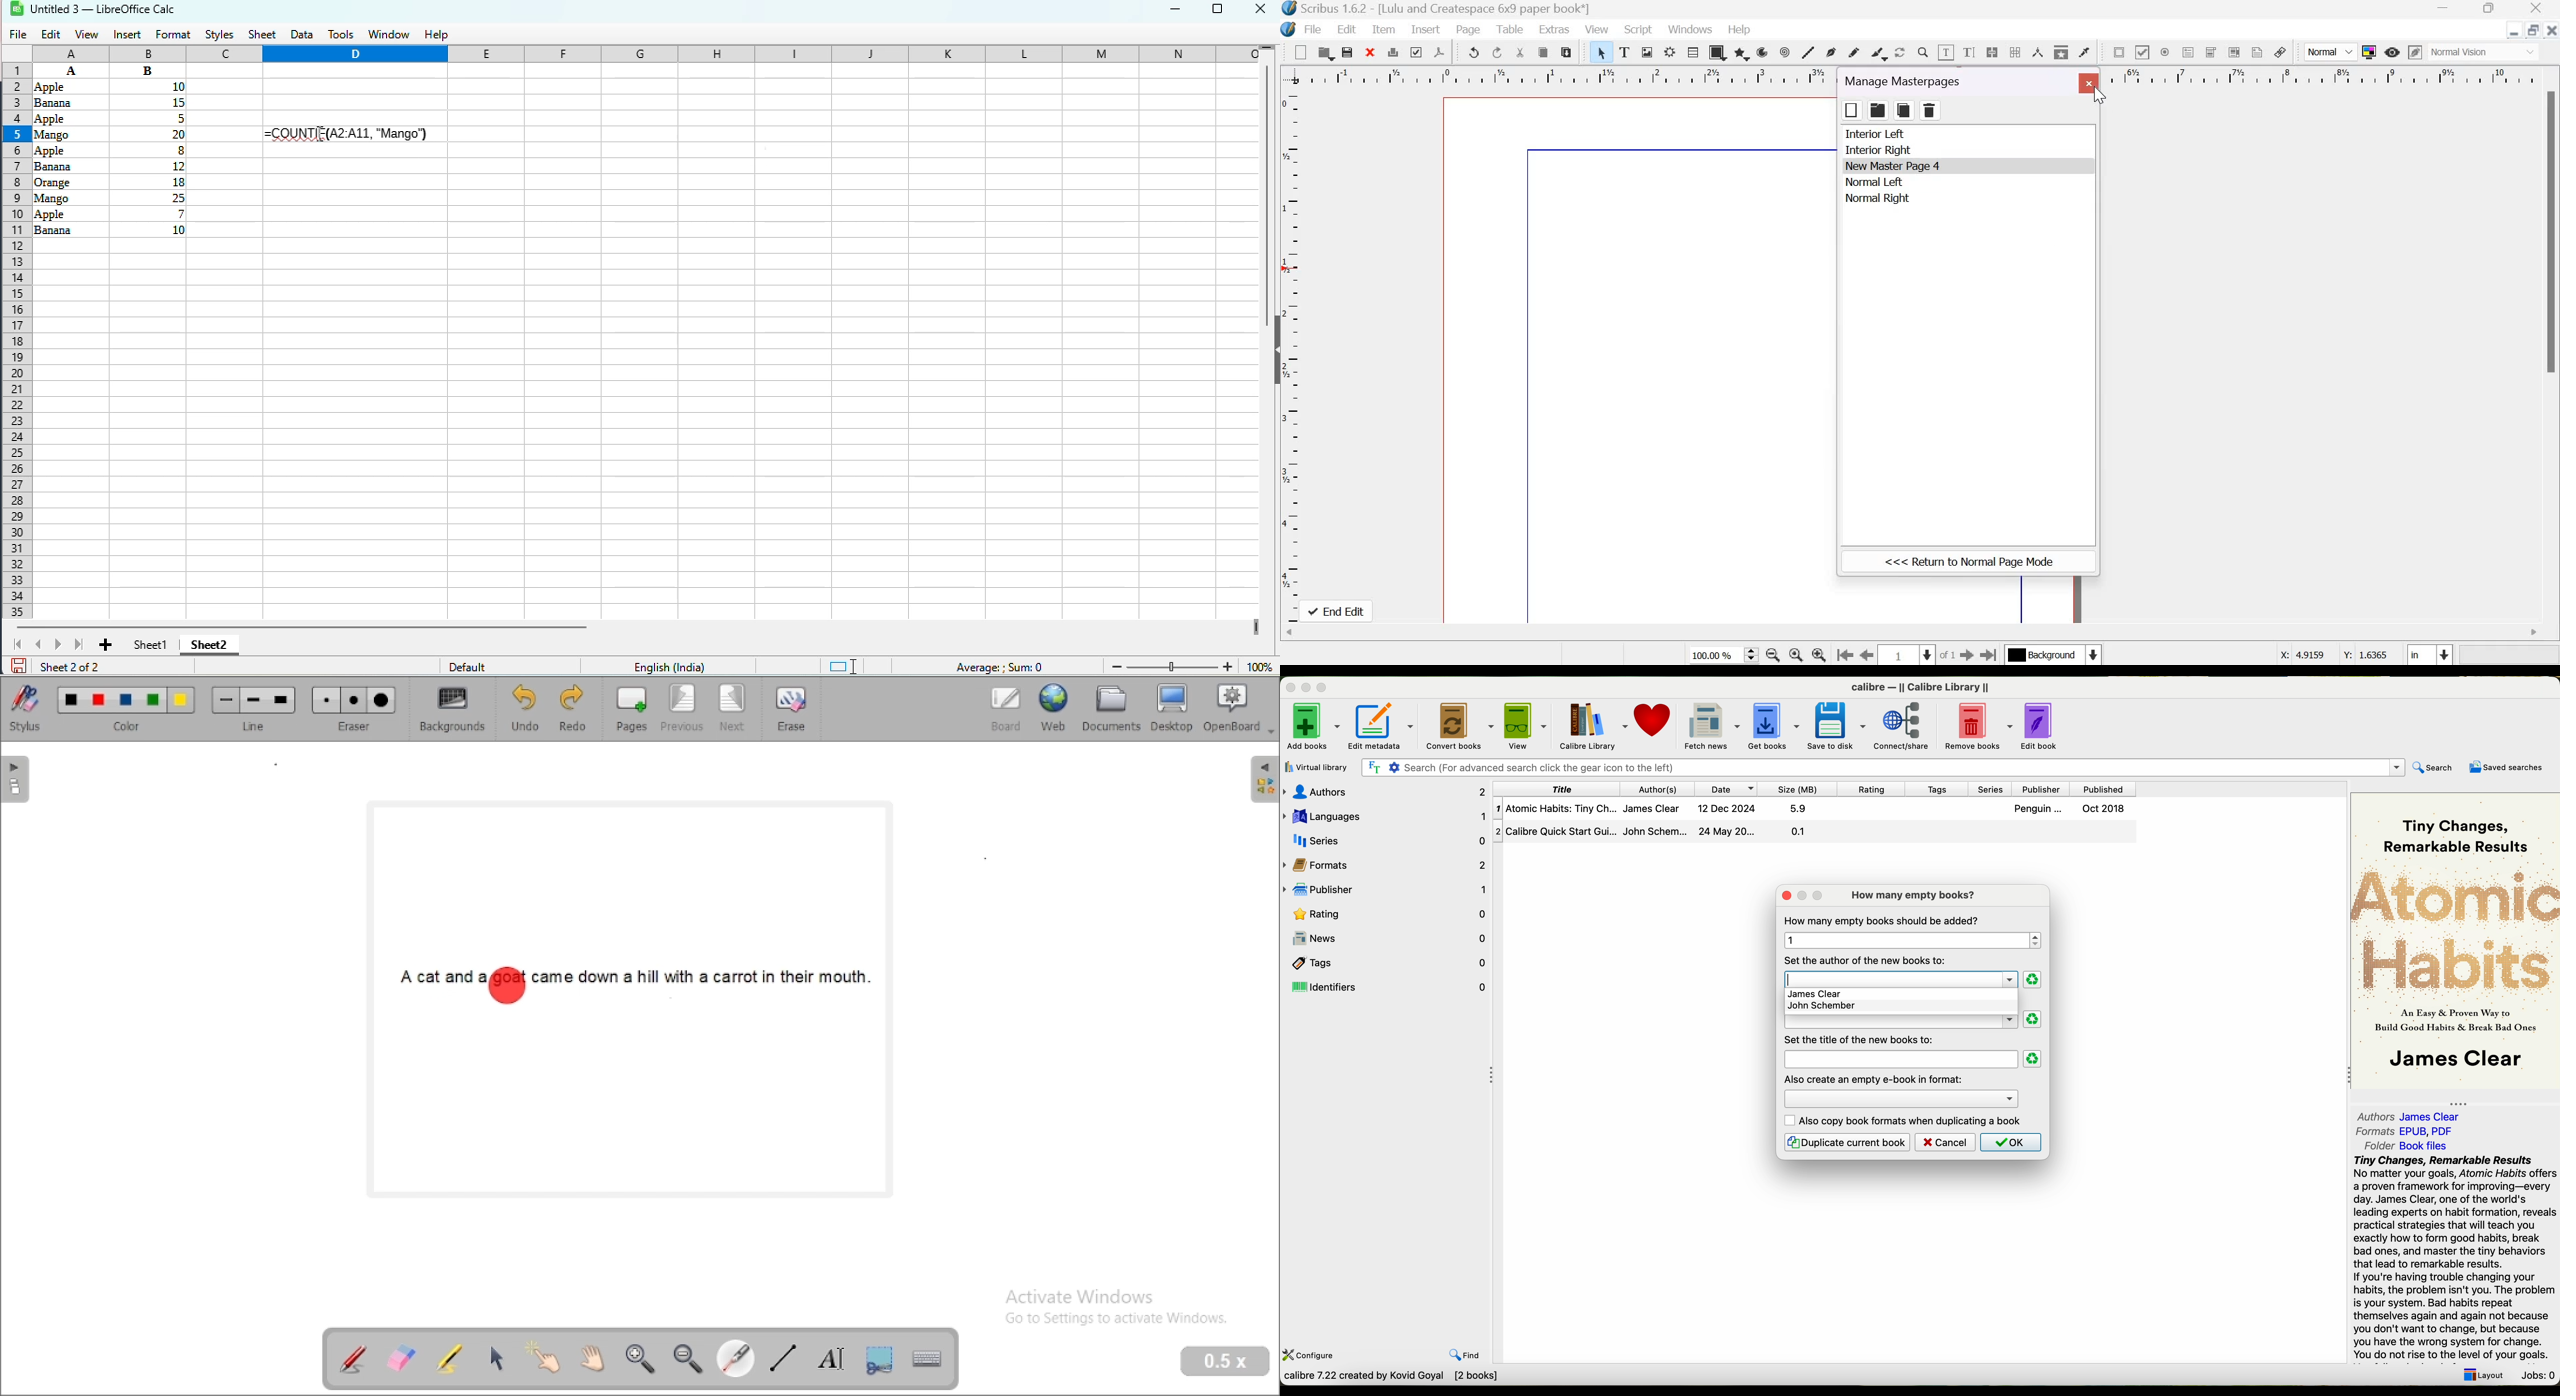 This screenshot has height=1400, width=2576. Describe the element at coordinates (1386, 962) in the screenshot. I see `tags` at that location.